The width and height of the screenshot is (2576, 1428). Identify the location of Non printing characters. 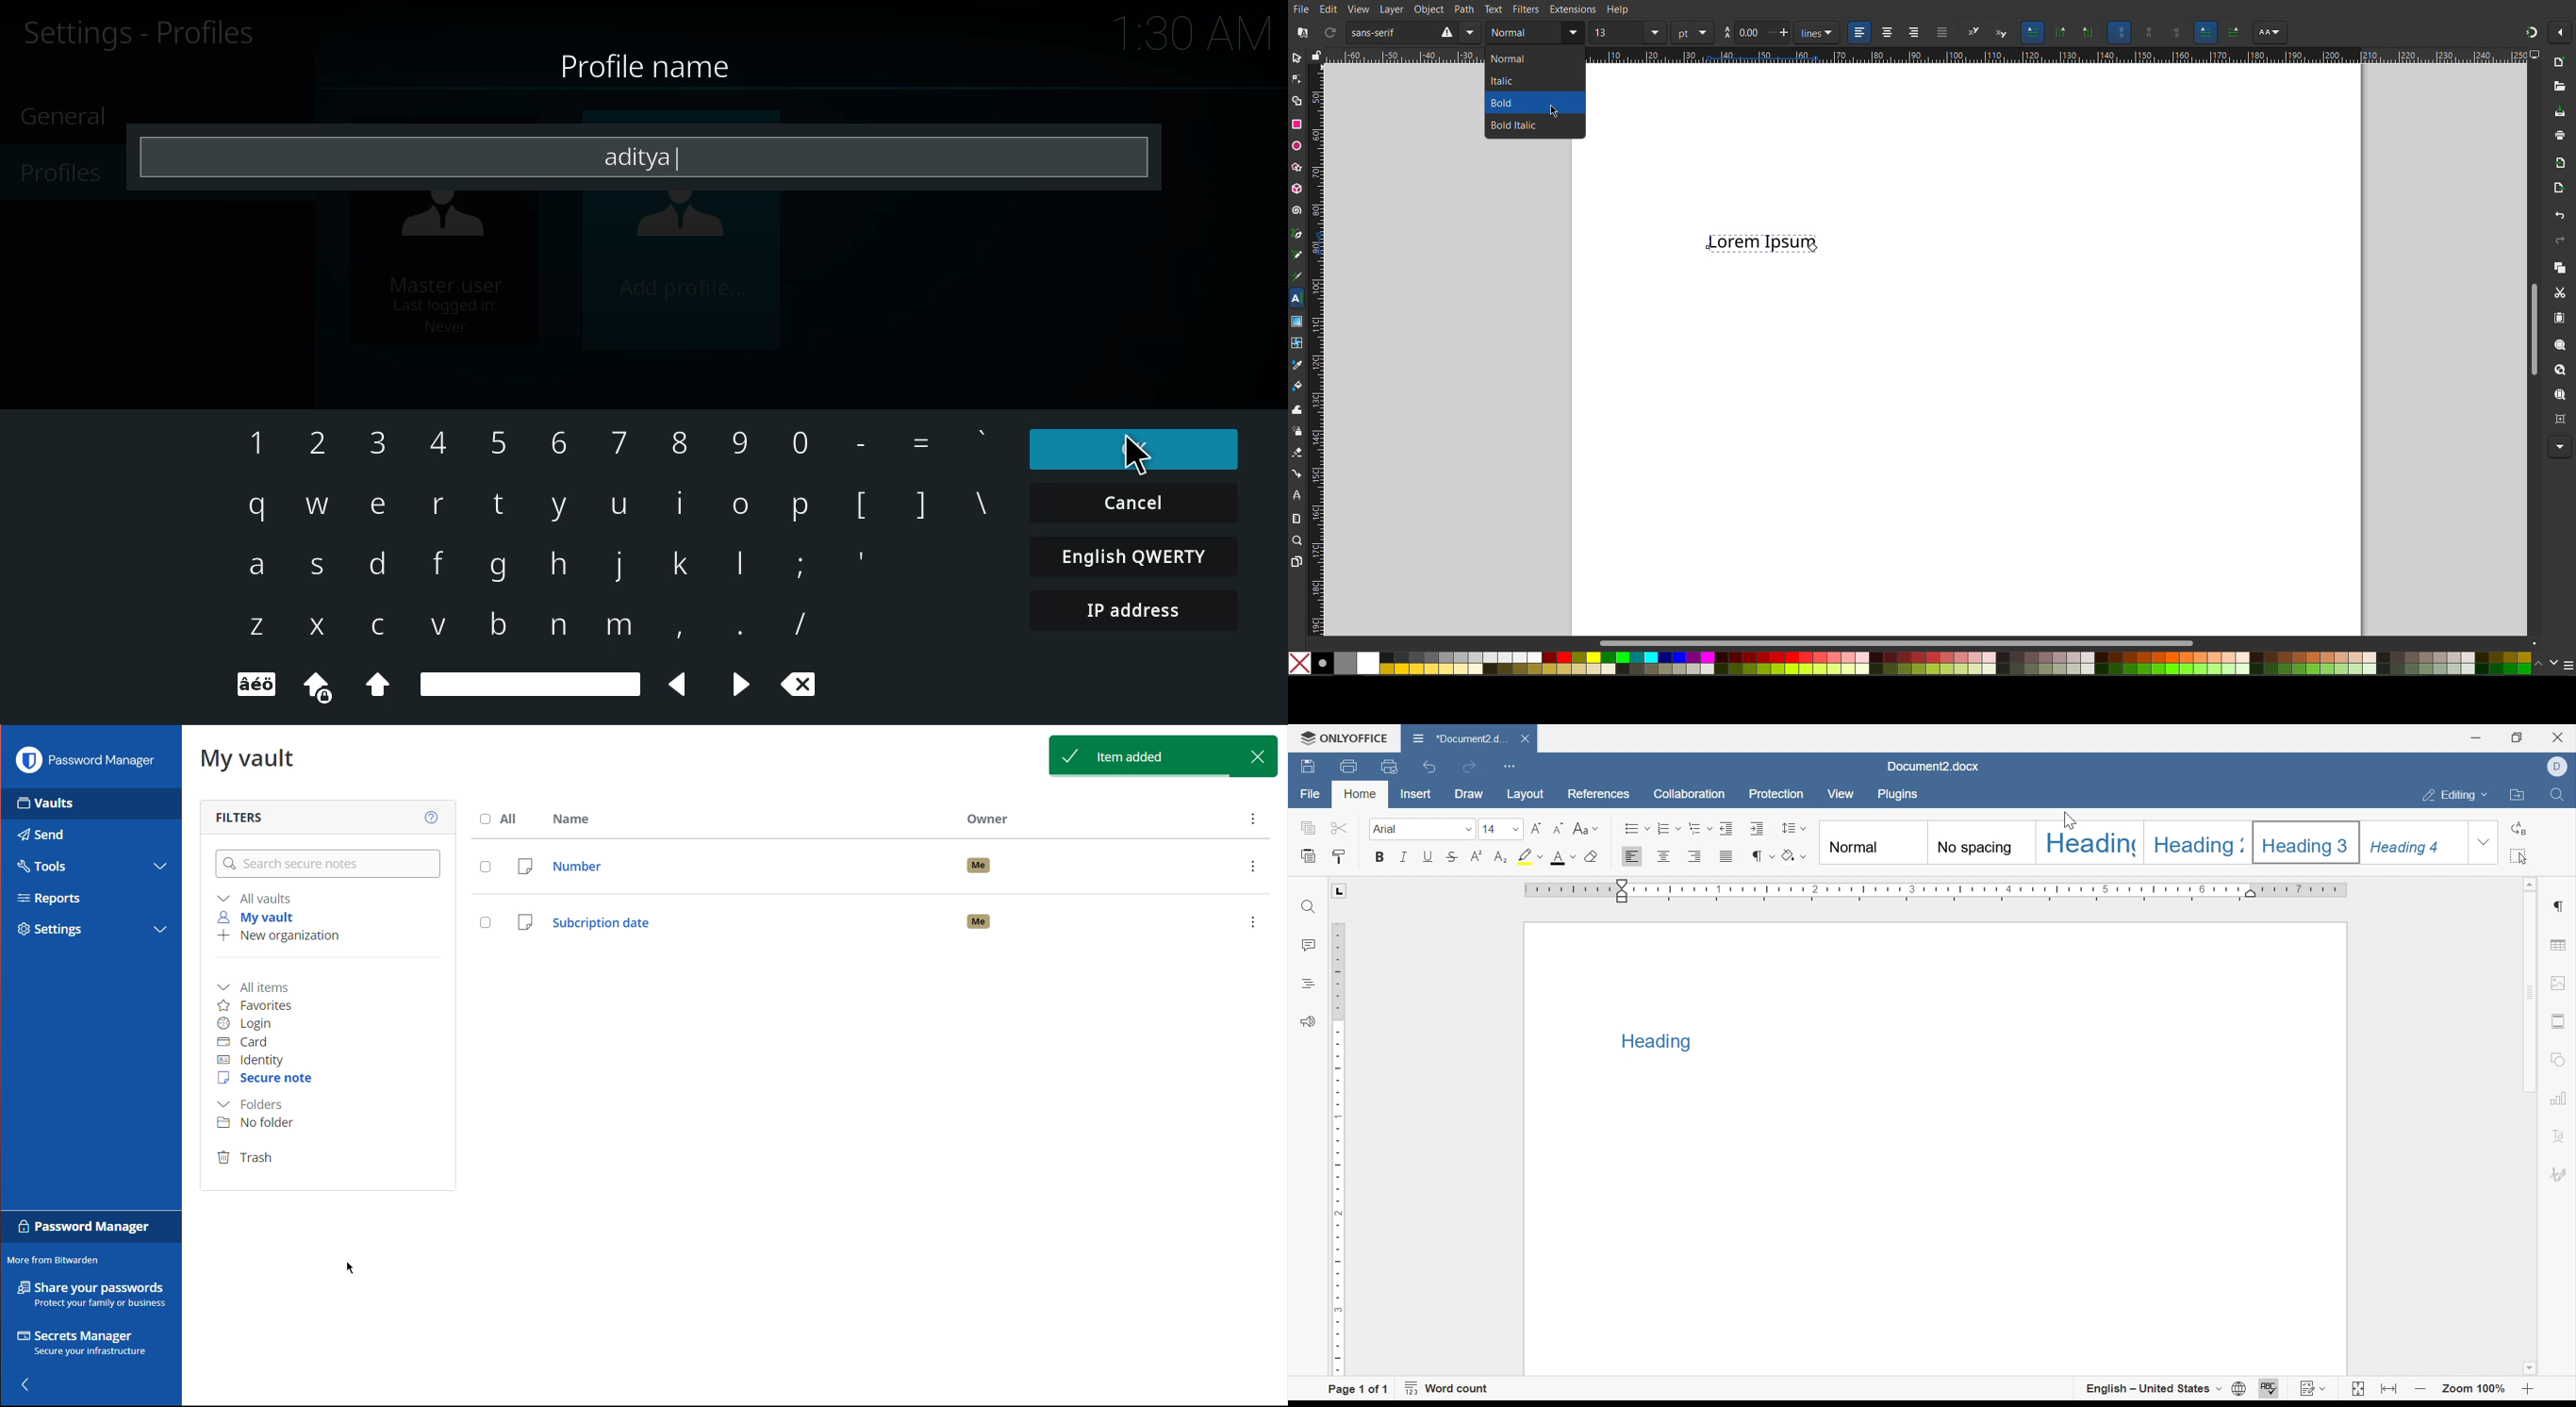
(1764, 857).